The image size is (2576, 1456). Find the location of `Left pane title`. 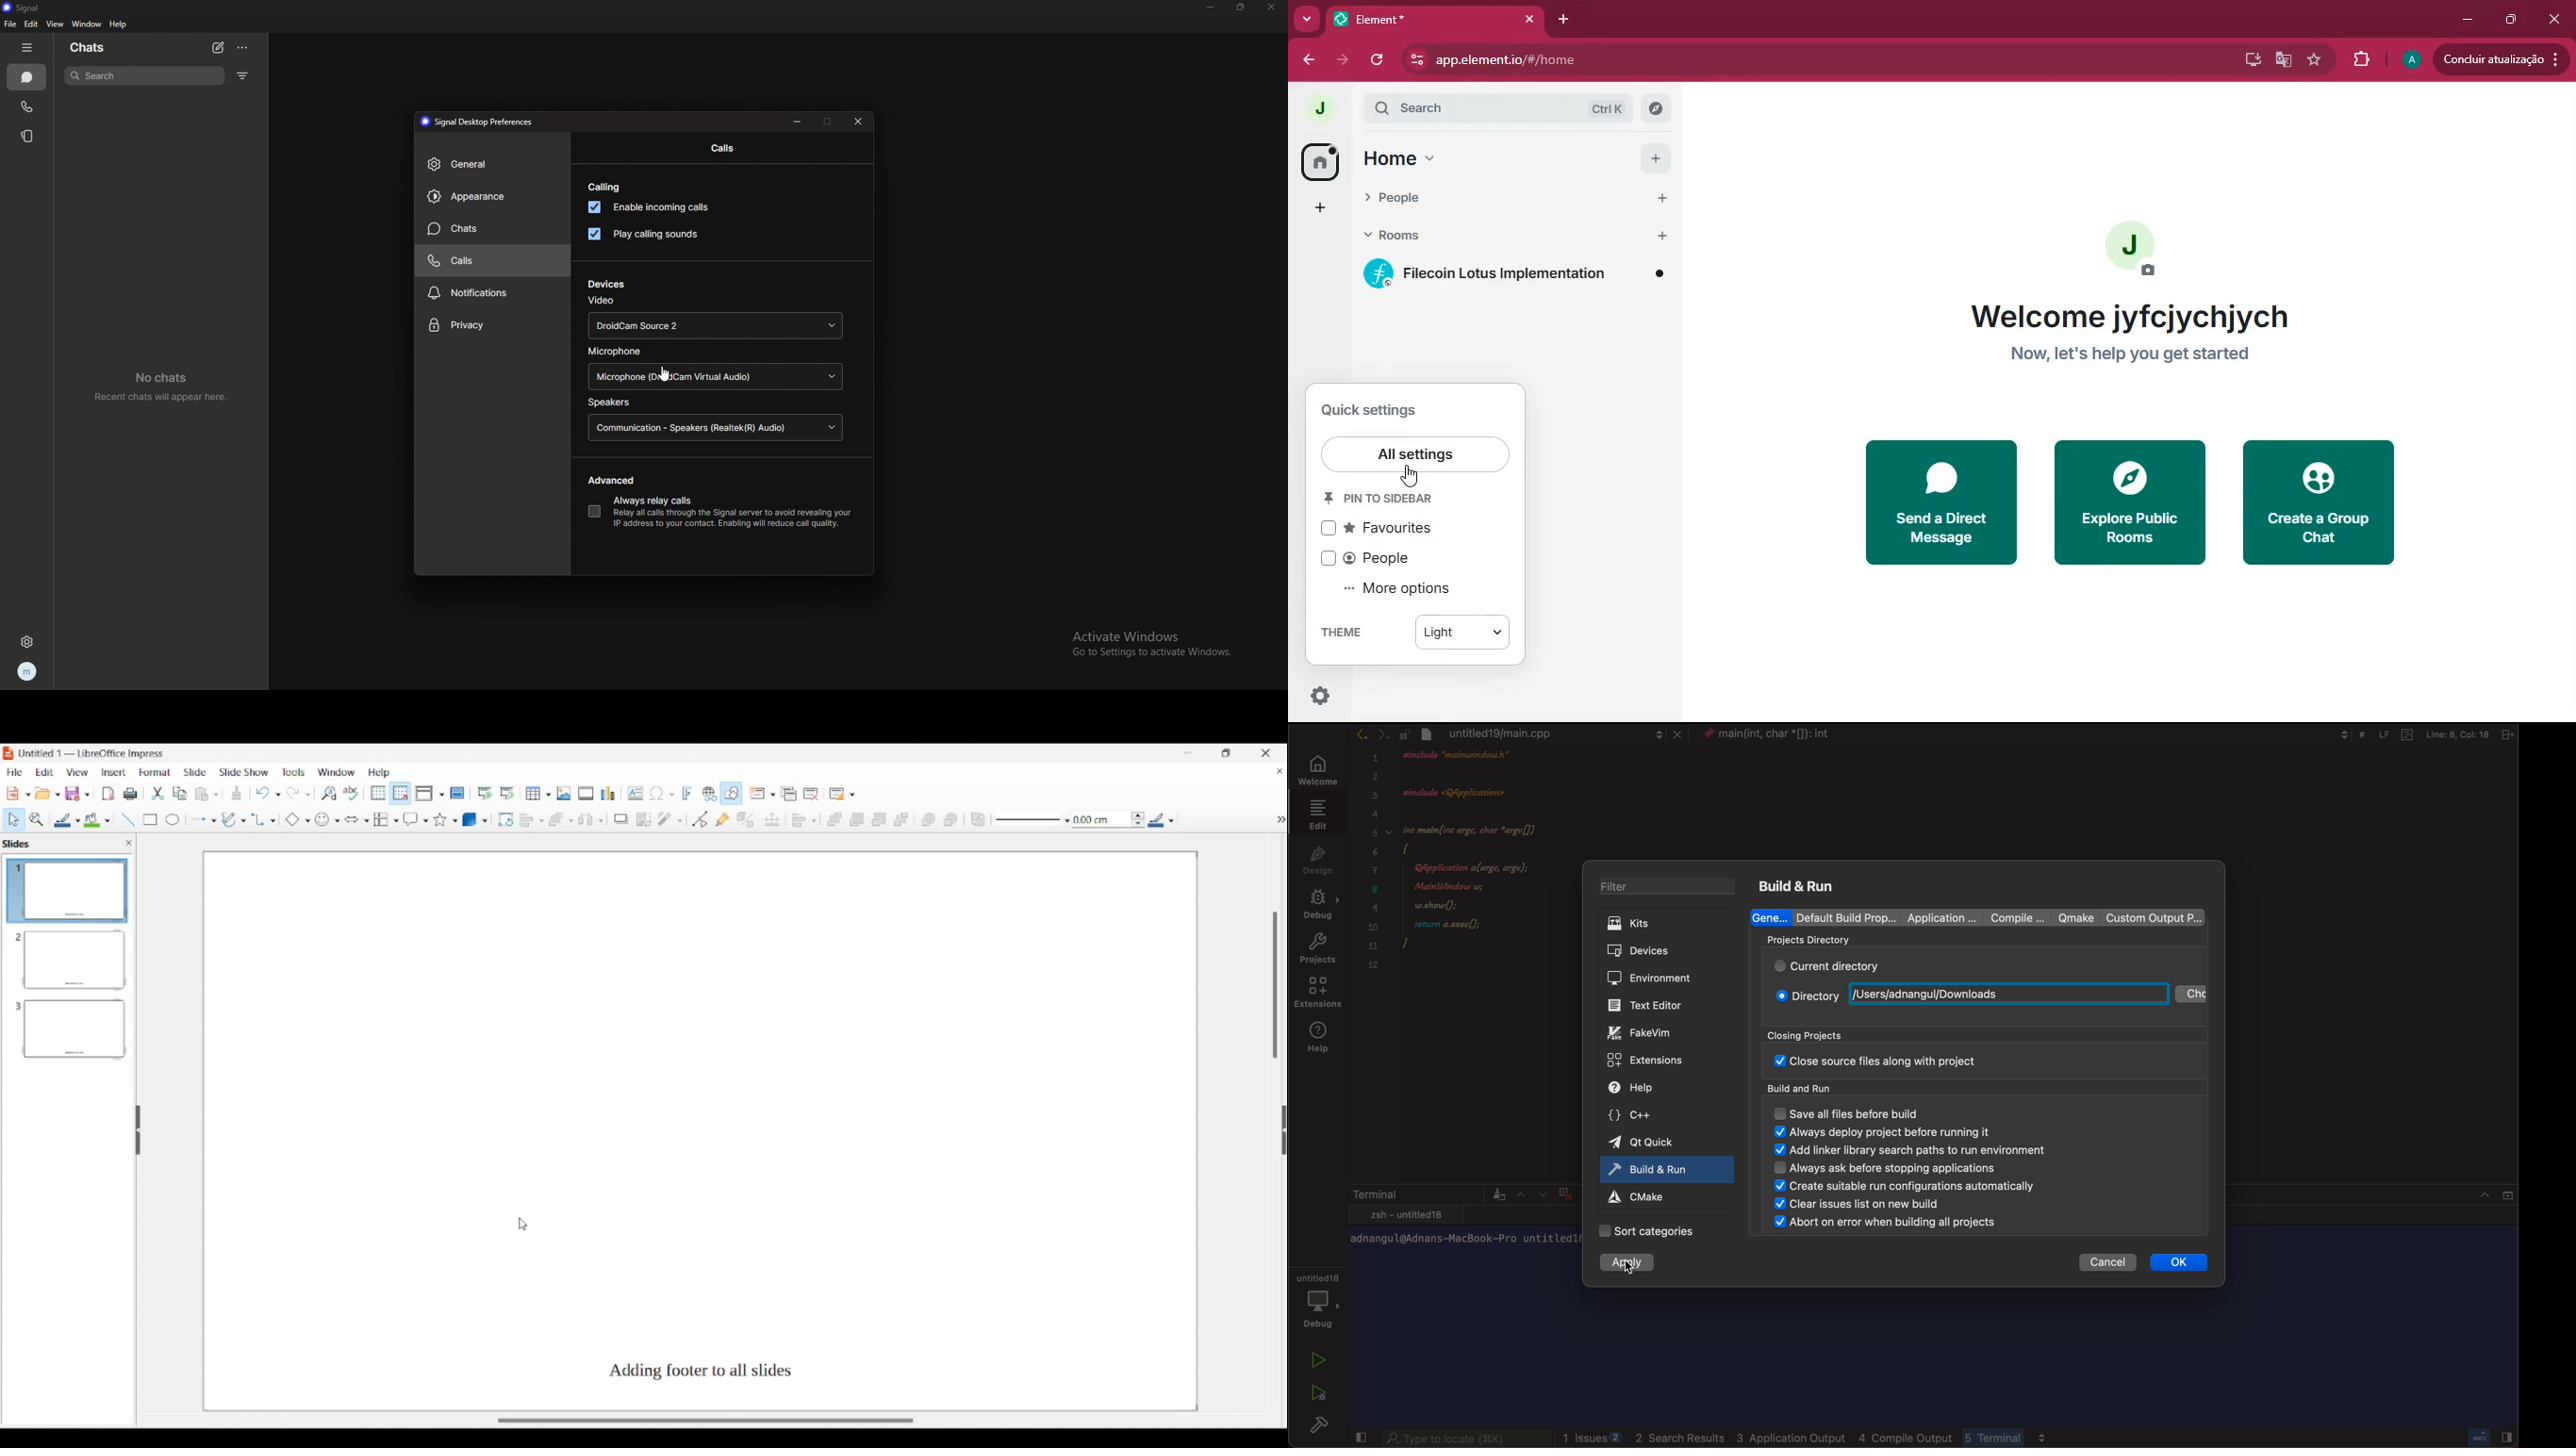

Left pane title is located at coordinates (19, 843).